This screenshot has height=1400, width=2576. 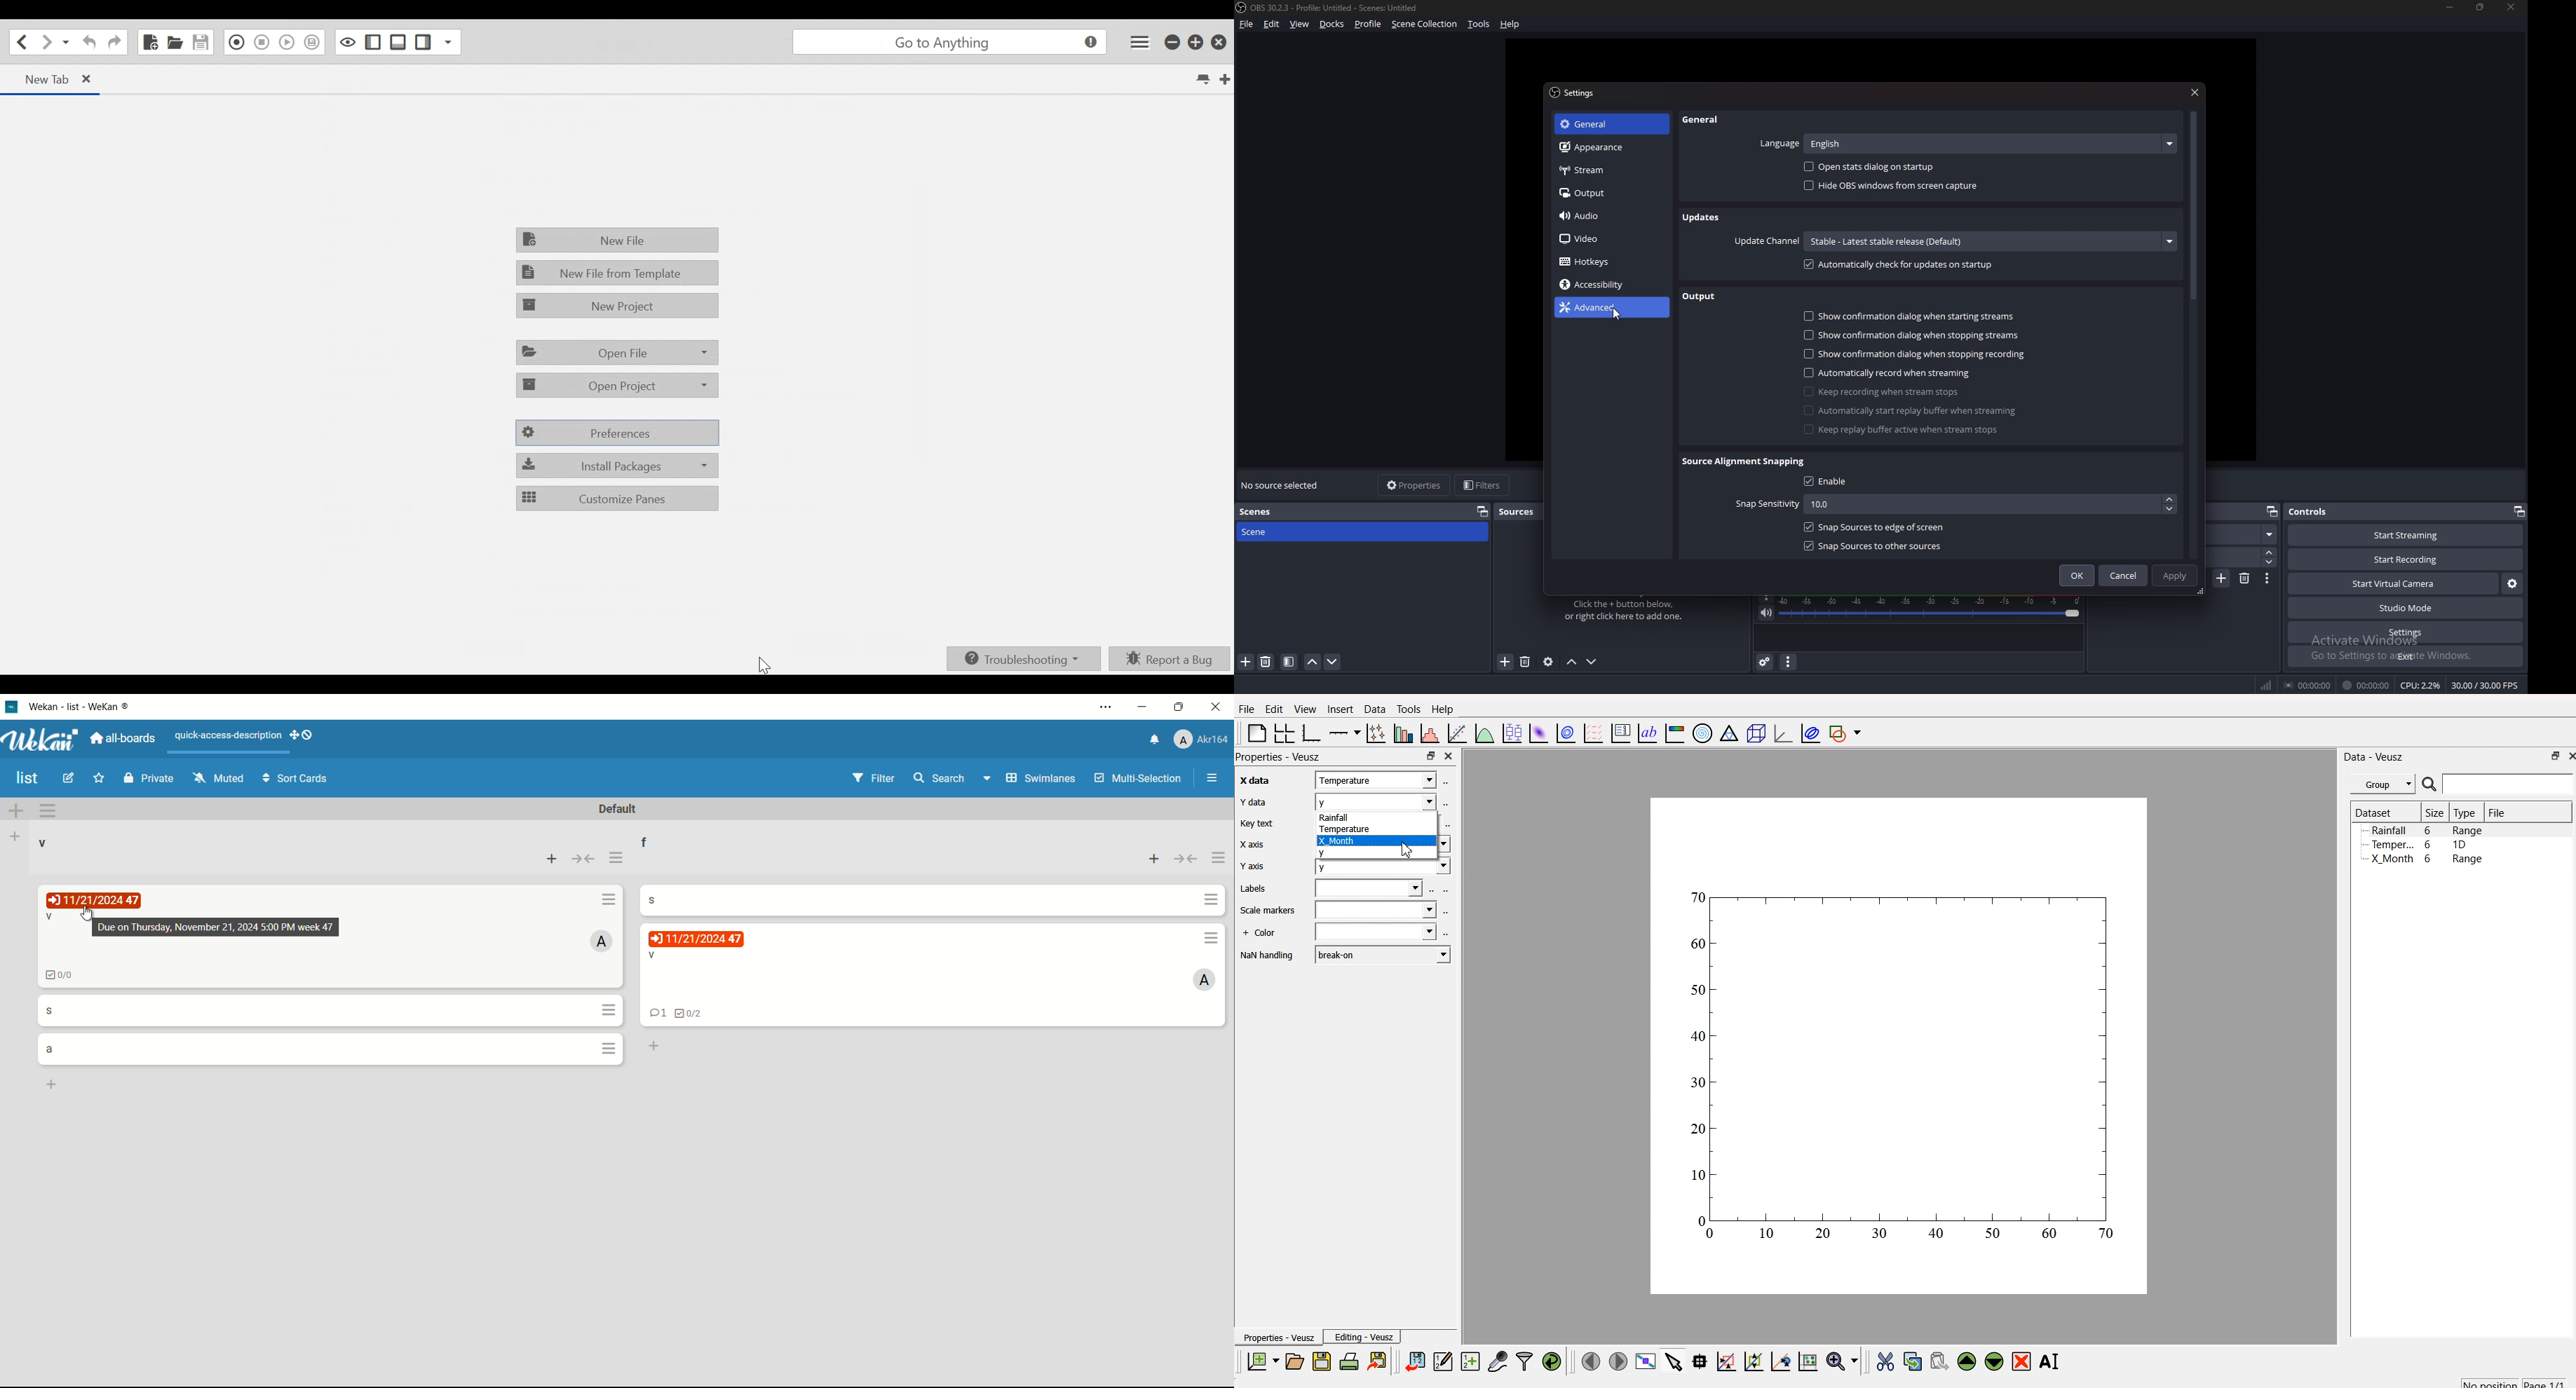 What do you see at coordinates (70, 779) in the screenshot?
I see `edit` at bounding box center [70, 779].